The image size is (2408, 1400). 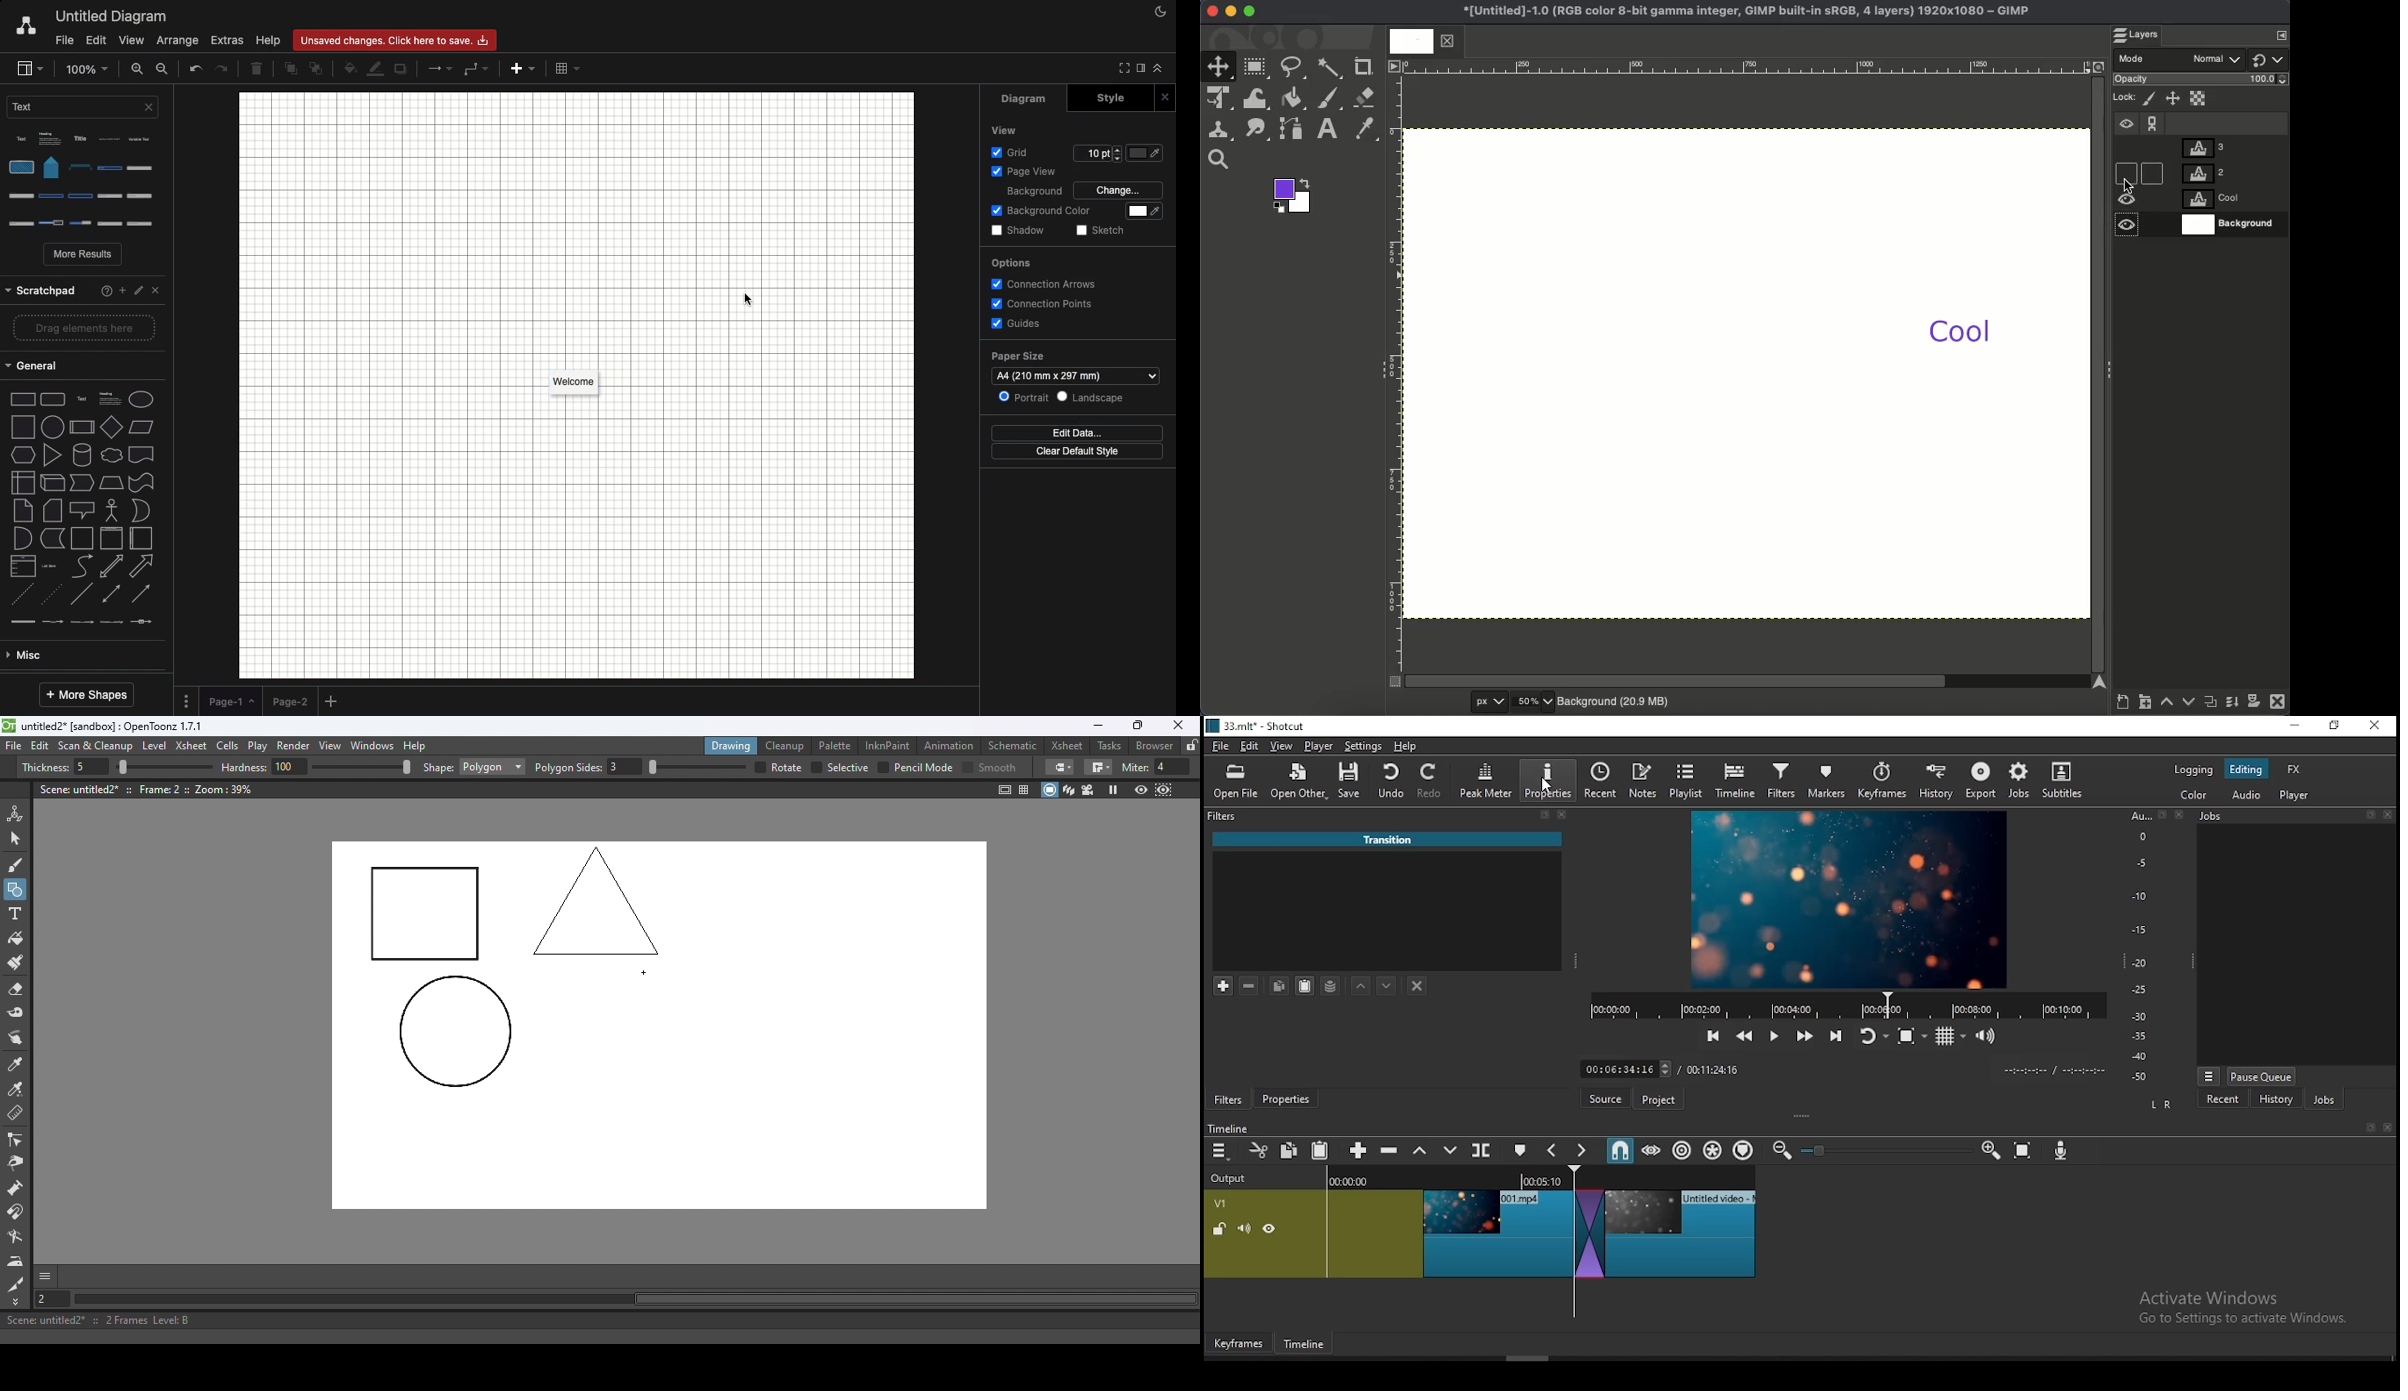 What do you see at coordinates (1364, 65) in the screenshot?
I see `Crop` at bounding box center [1364, 65].